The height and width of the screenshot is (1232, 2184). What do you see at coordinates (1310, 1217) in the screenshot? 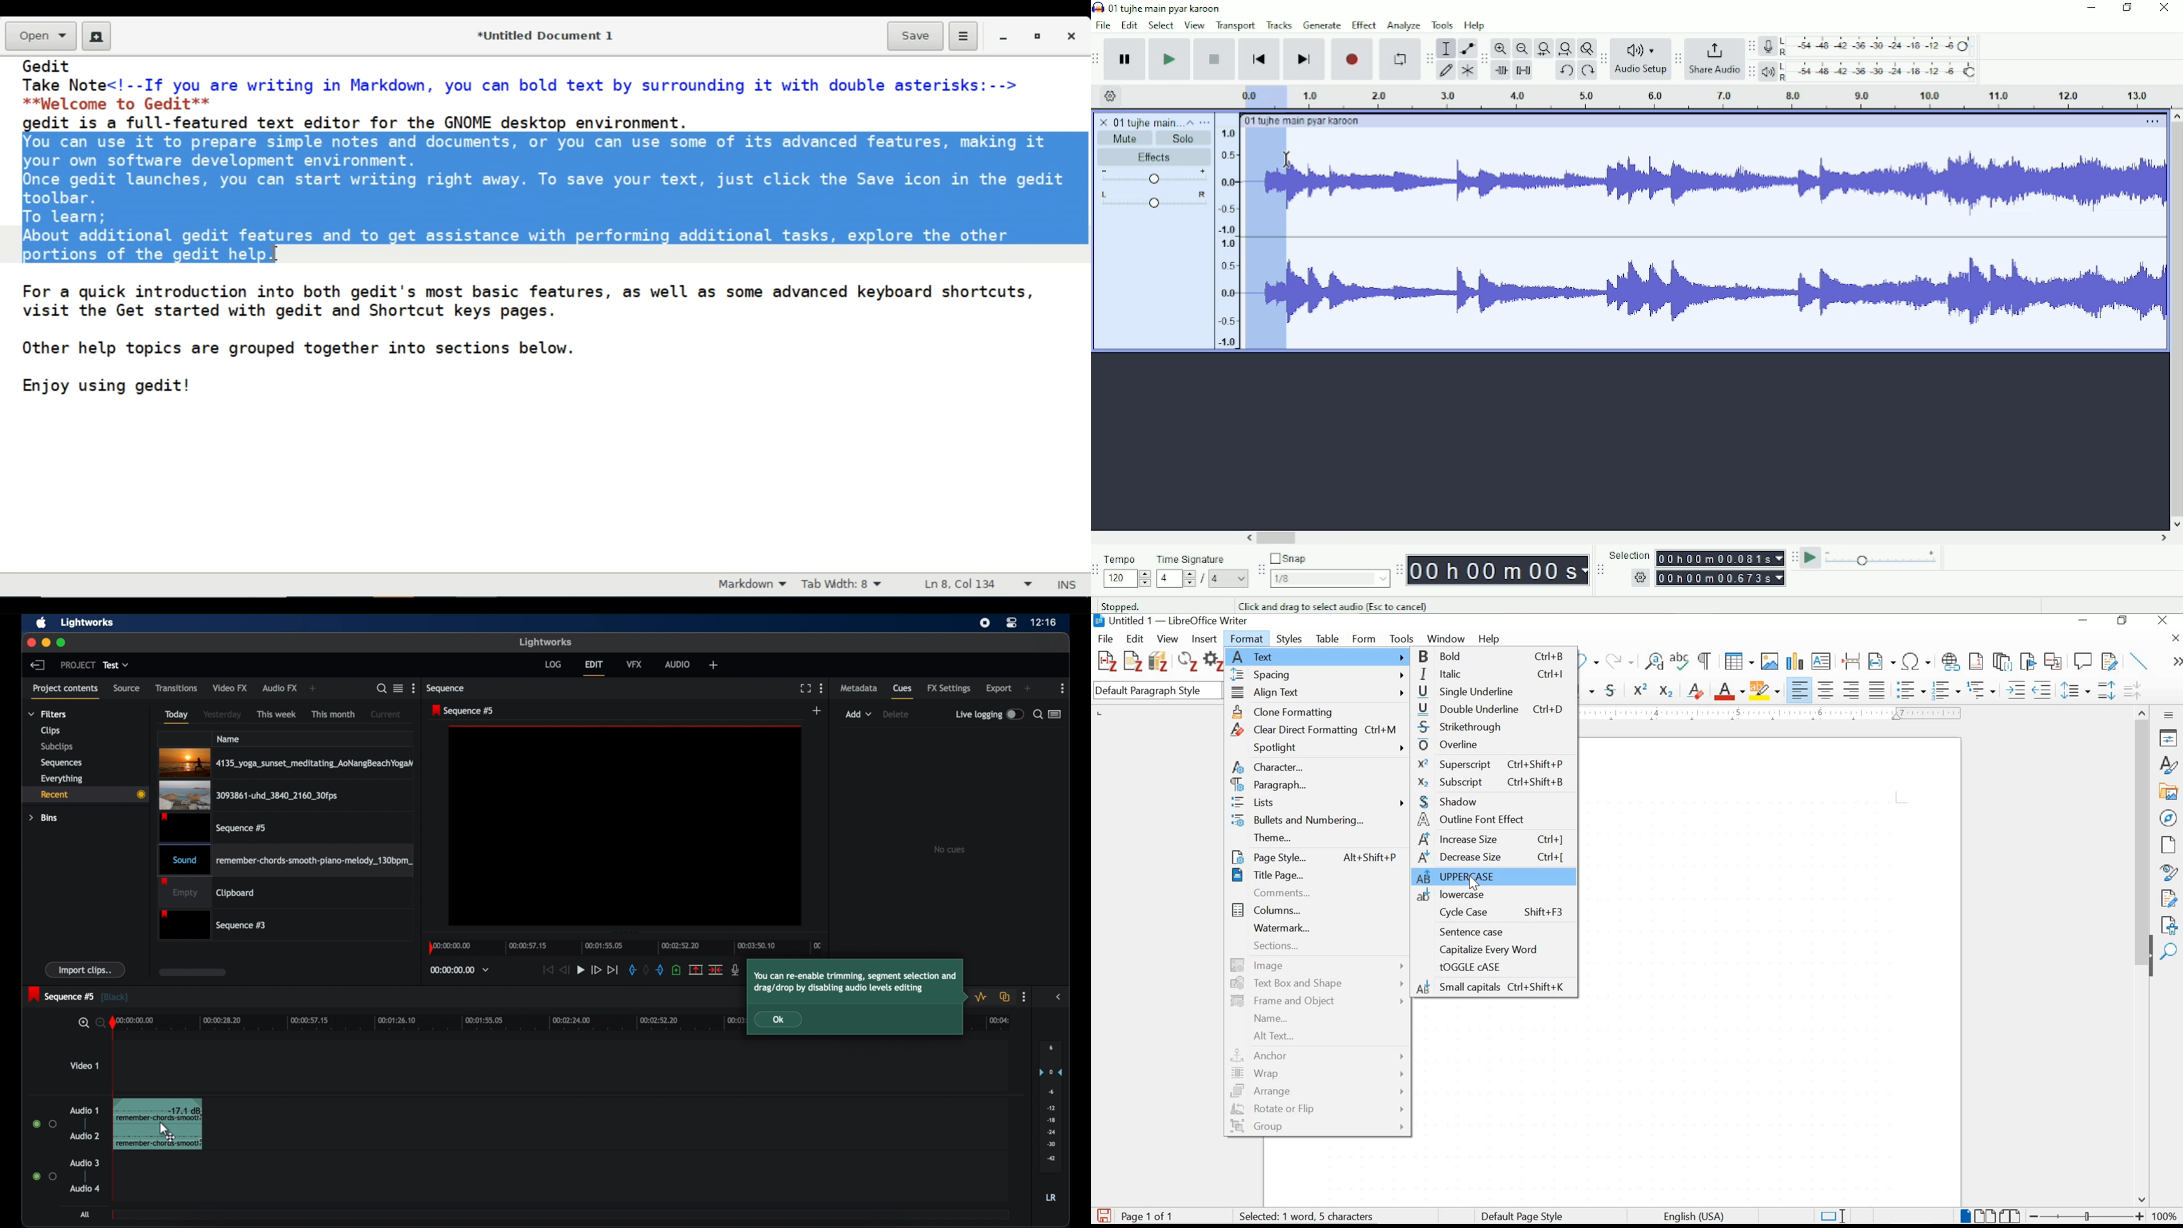
I see `1 word and 5 character` at bounding box center [1310, 1217].